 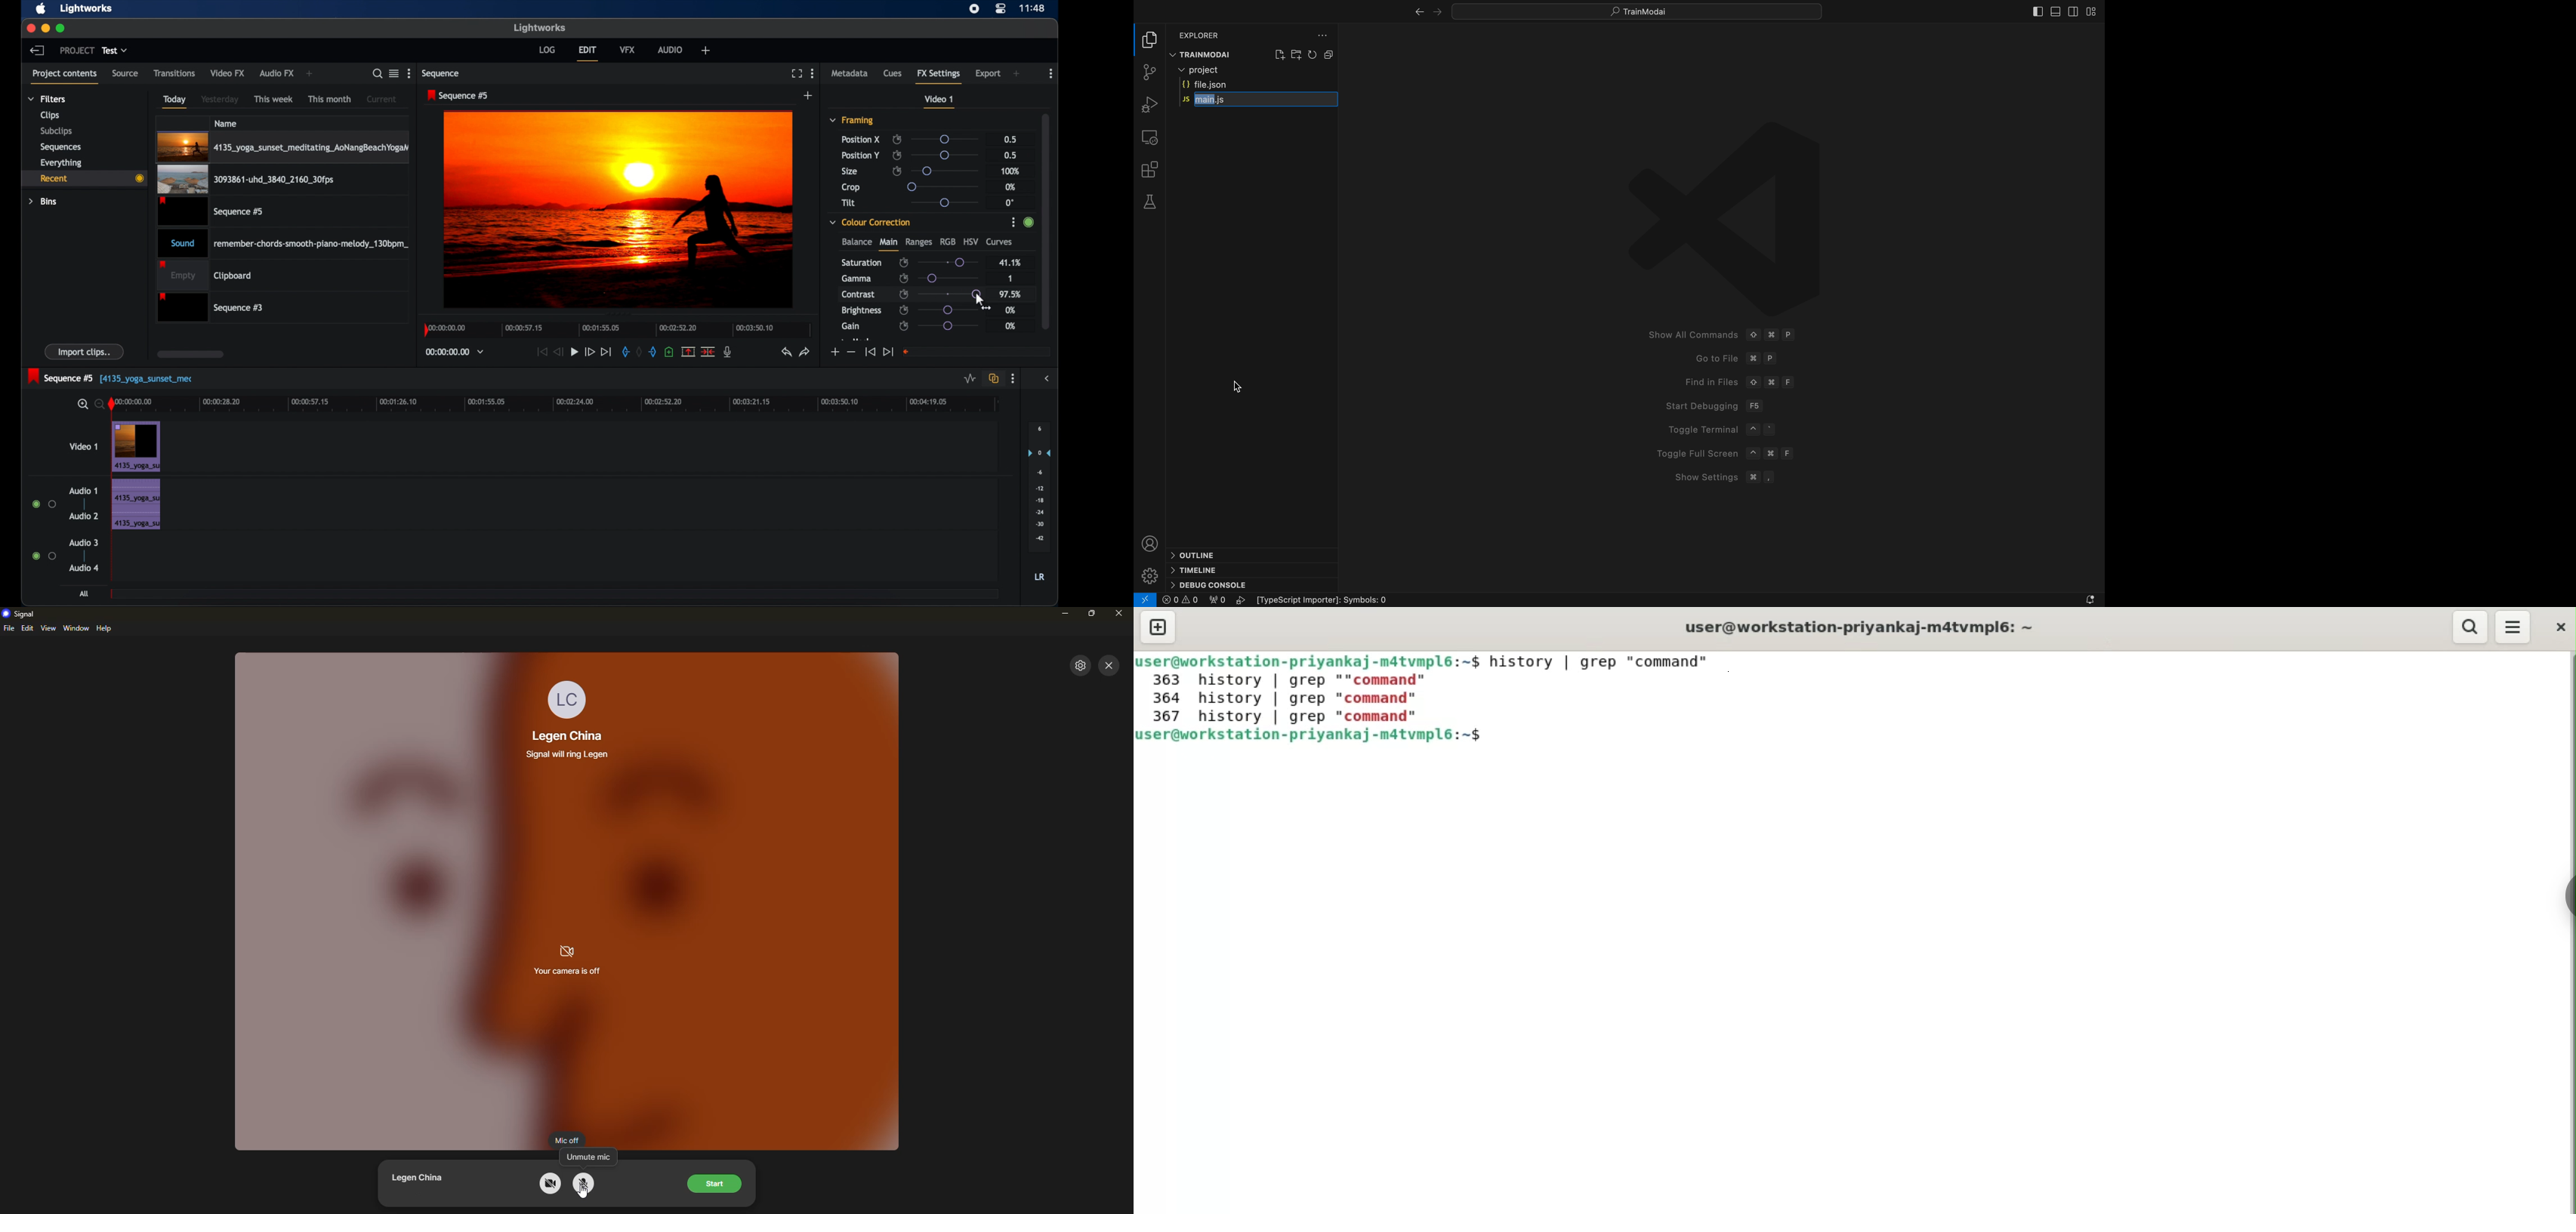 I want to click on metadata, so click(x=850, y=74).